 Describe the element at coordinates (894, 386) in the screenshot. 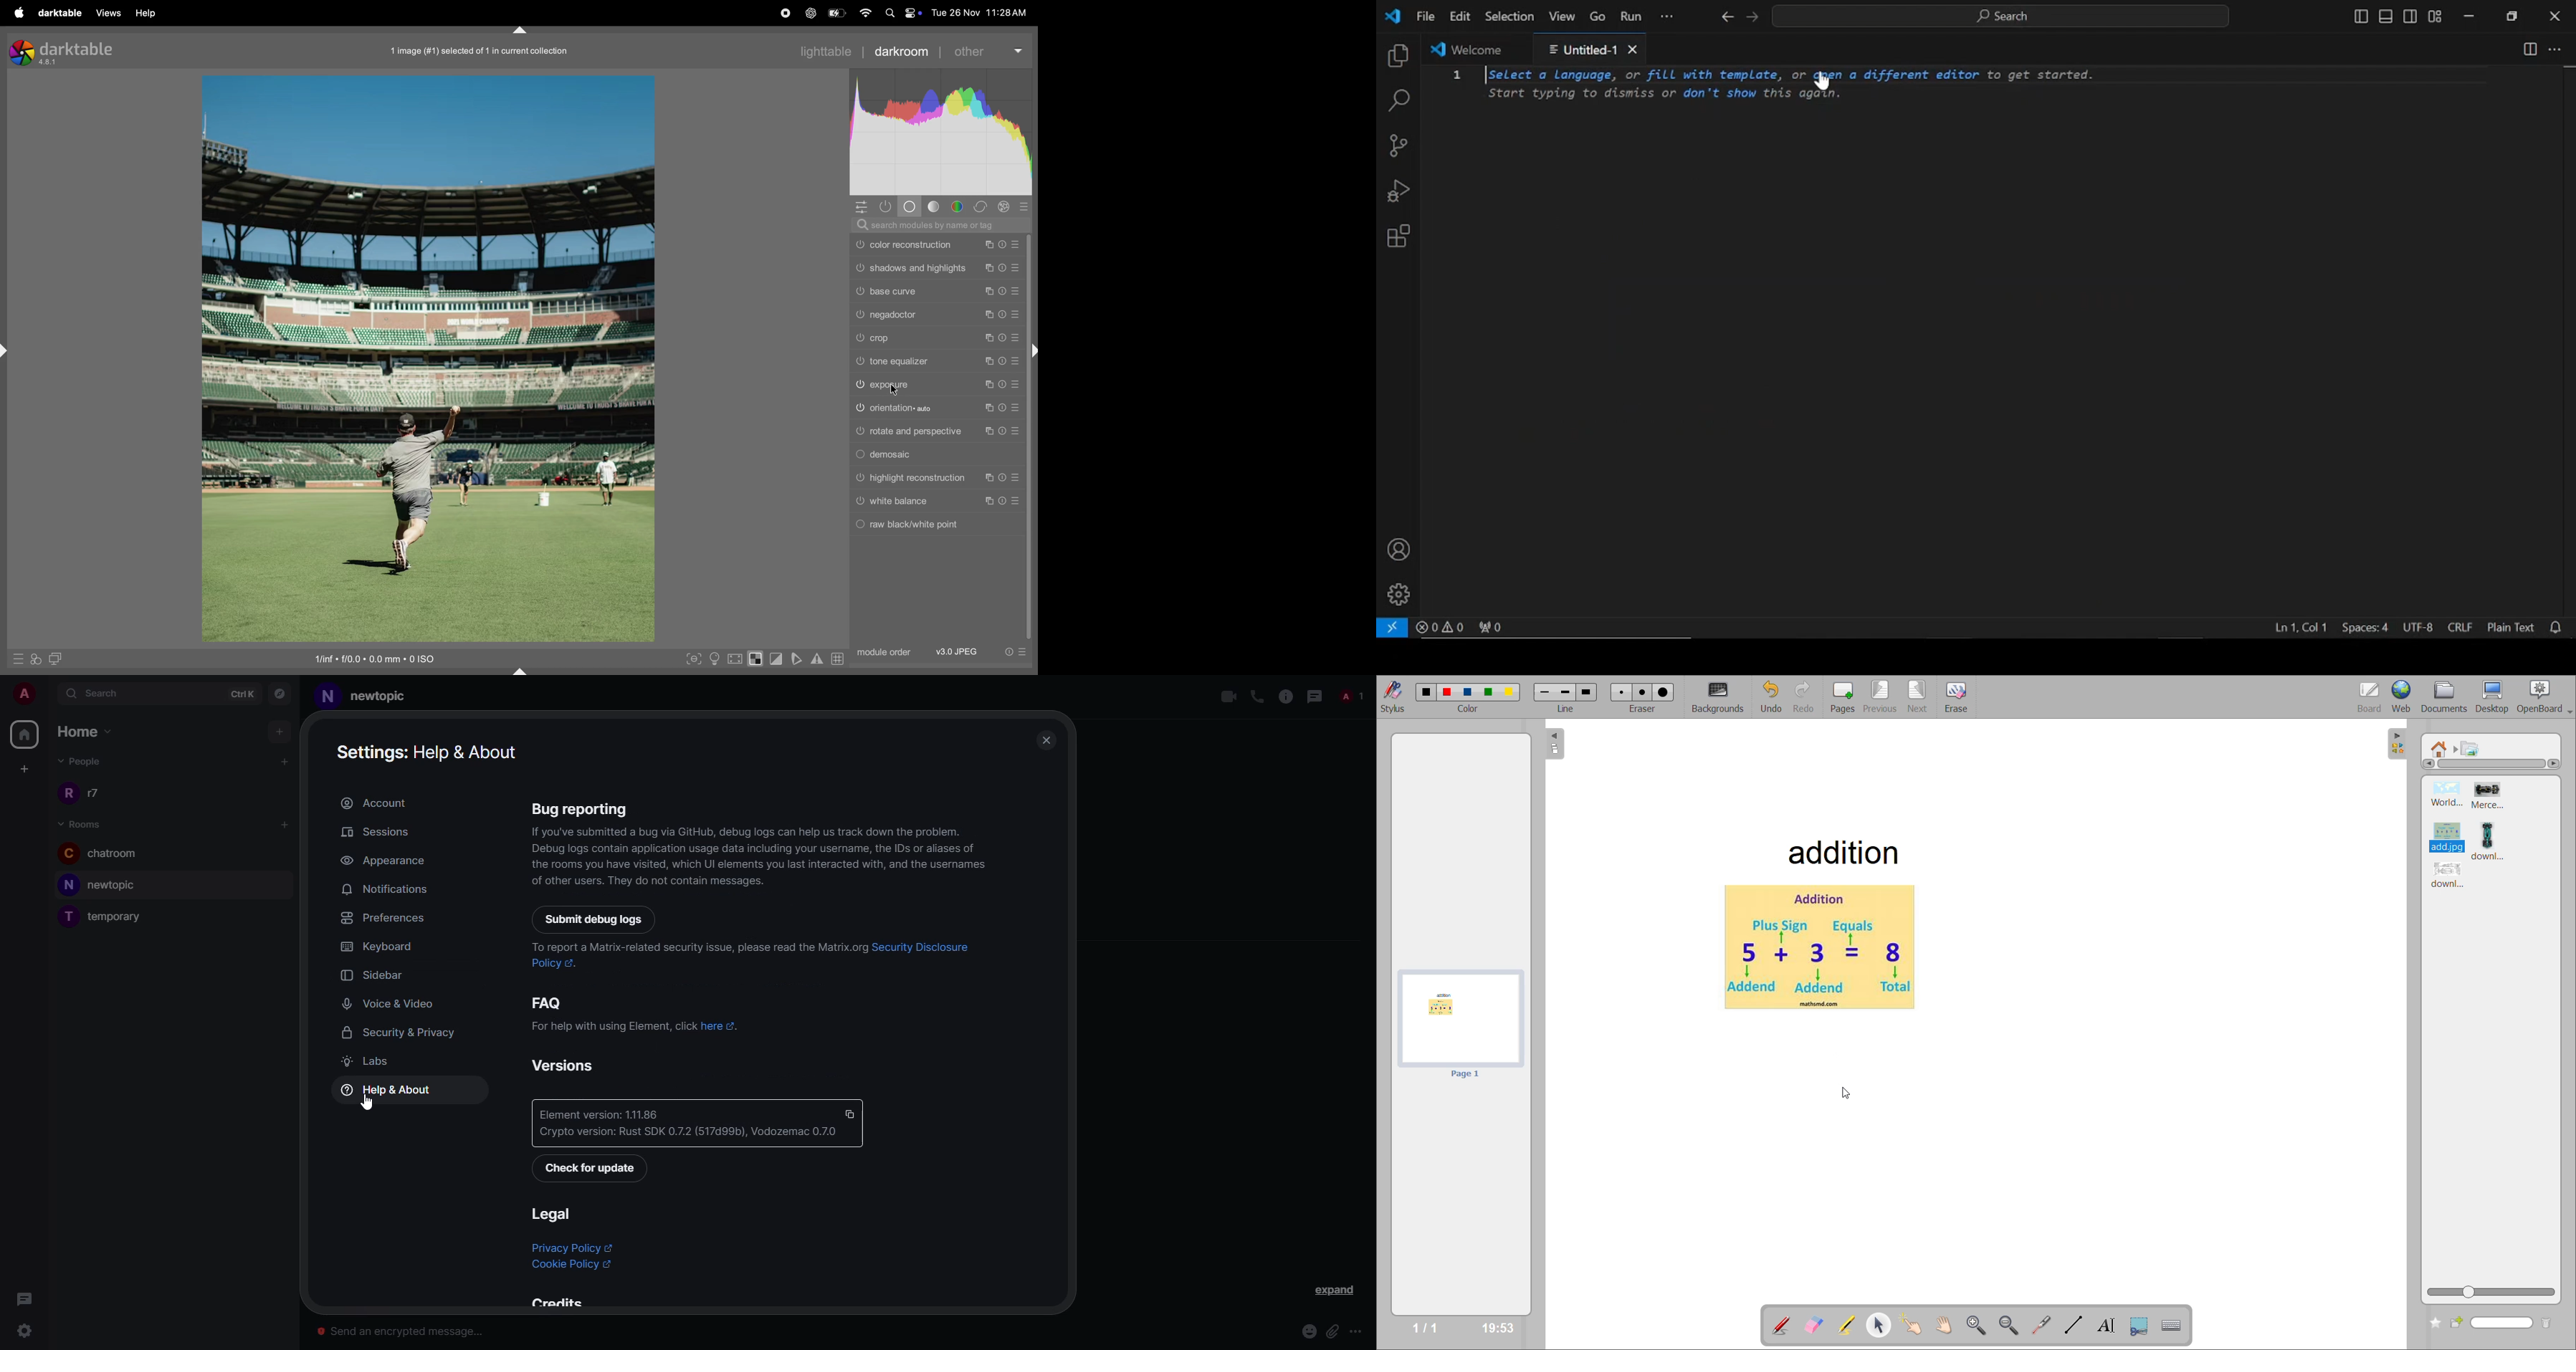

I see `exposure` at that location.